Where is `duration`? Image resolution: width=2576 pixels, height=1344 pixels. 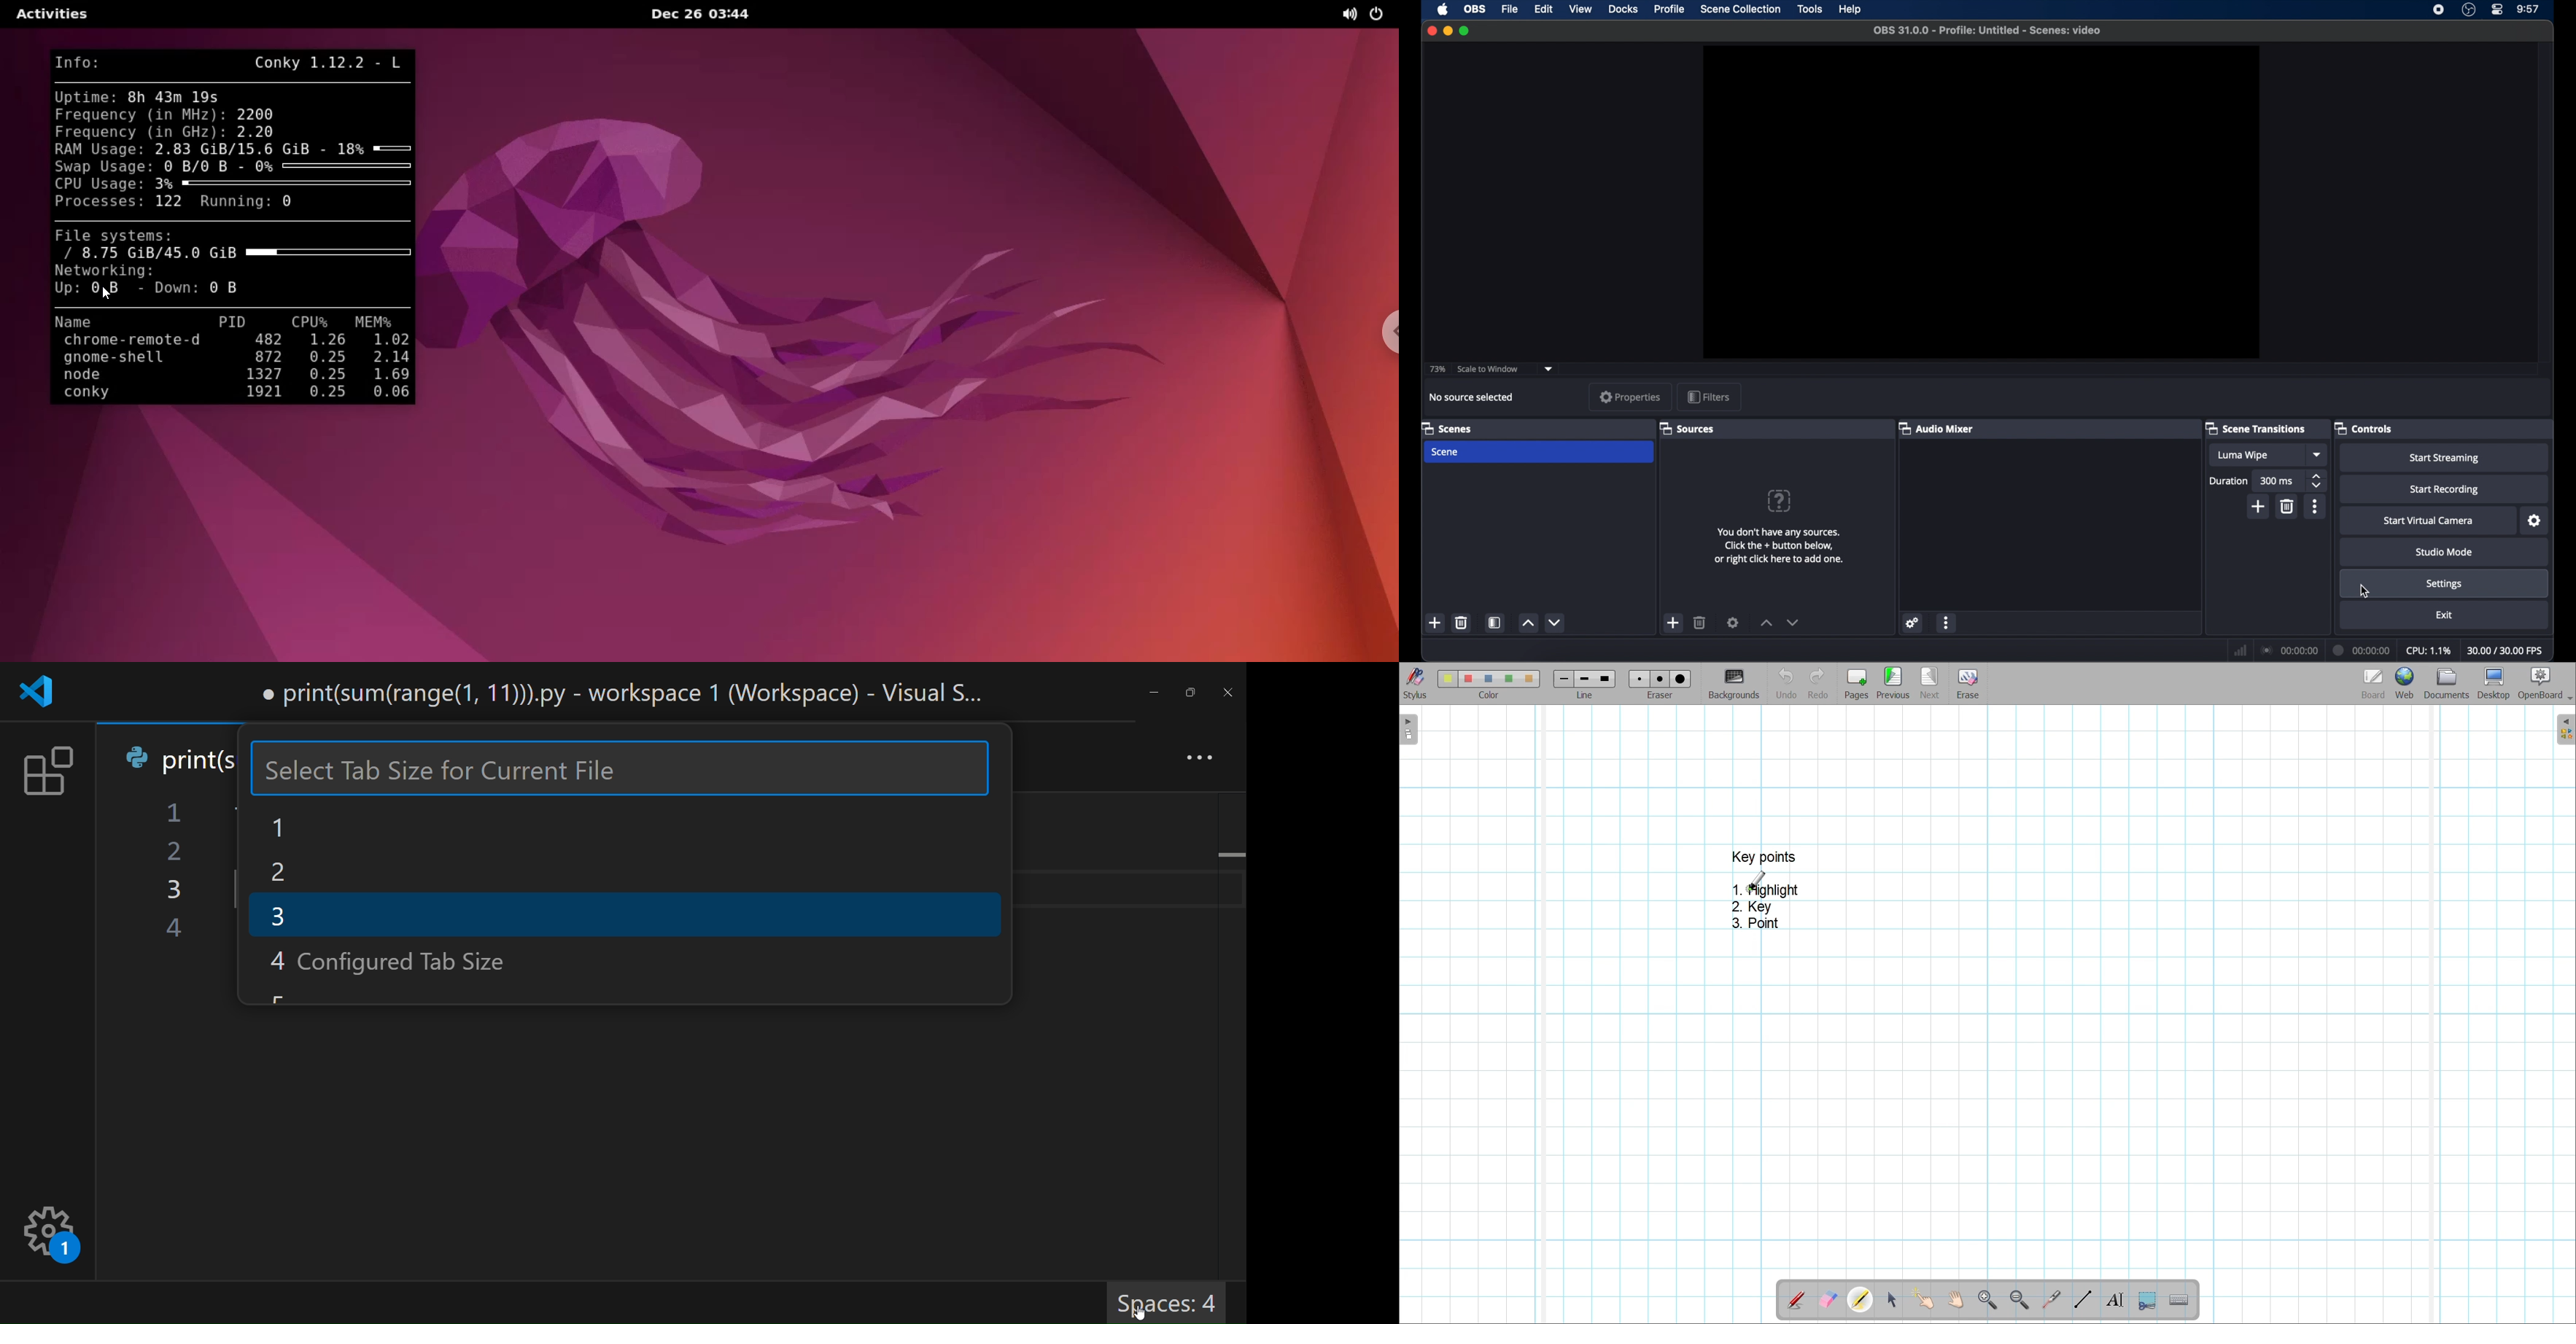 duration is located at coordinates (2229, 481).